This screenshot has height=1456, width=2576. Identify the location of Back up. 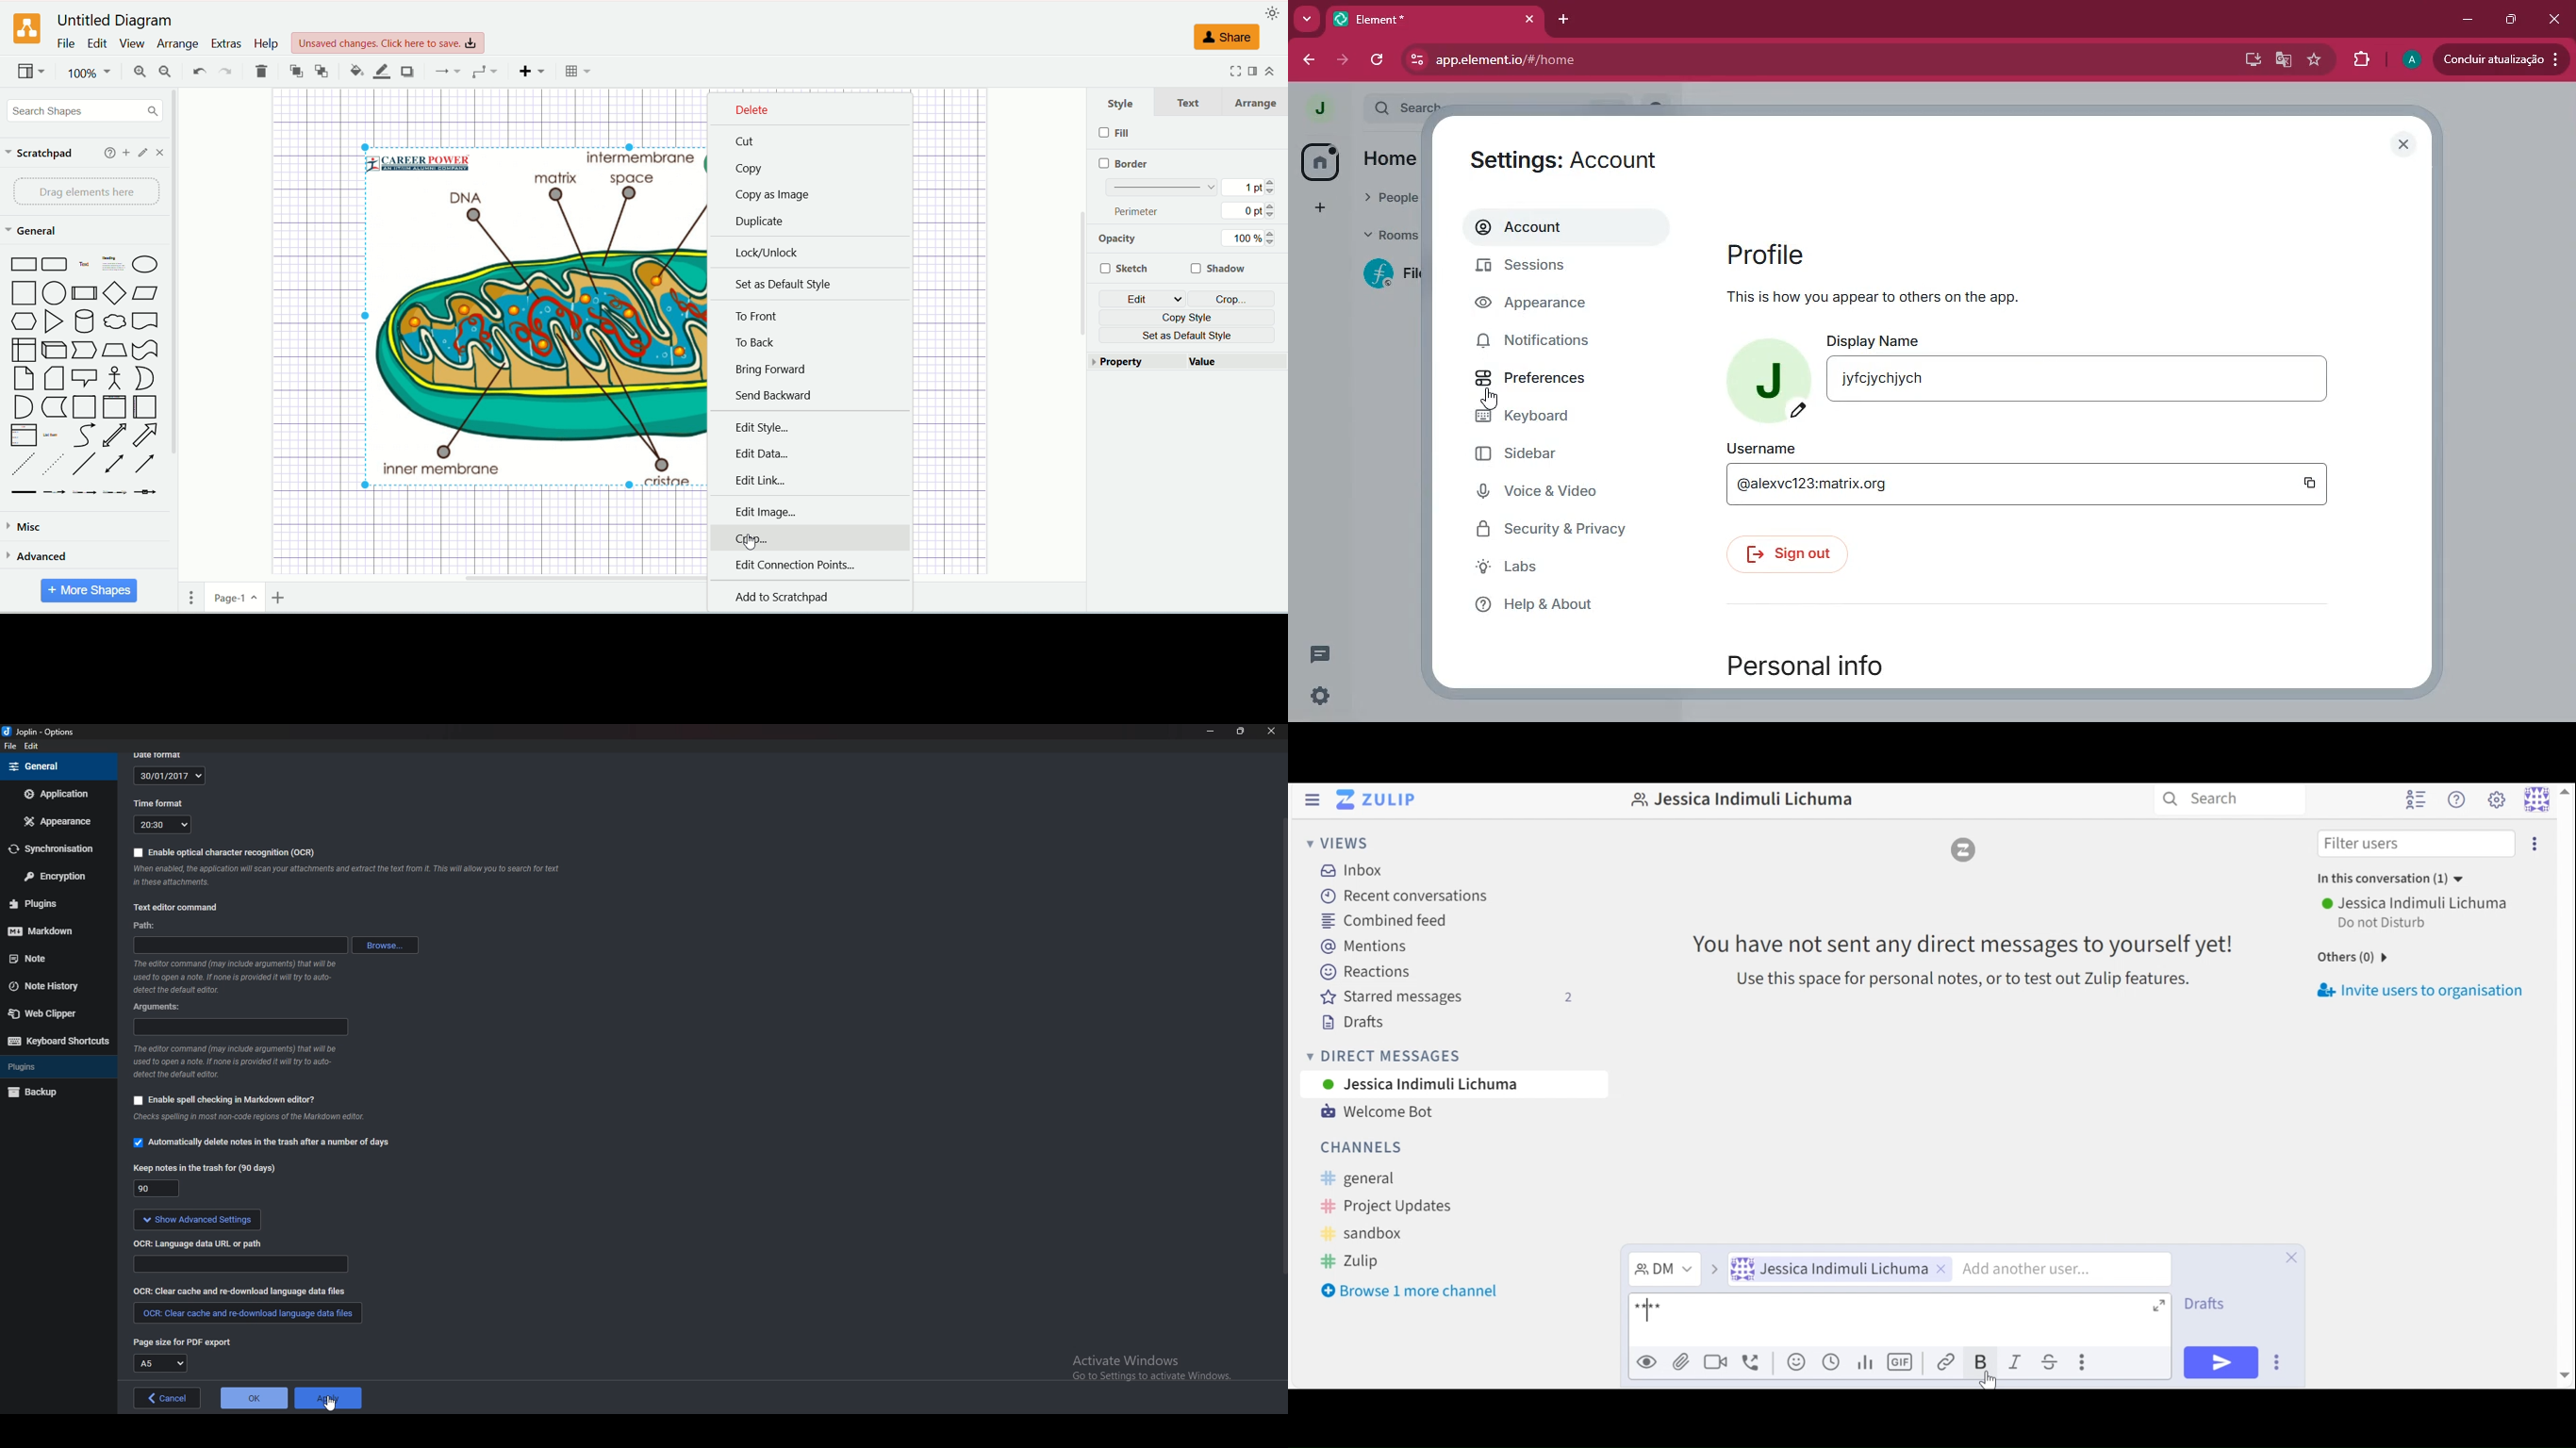
(53, 1092).